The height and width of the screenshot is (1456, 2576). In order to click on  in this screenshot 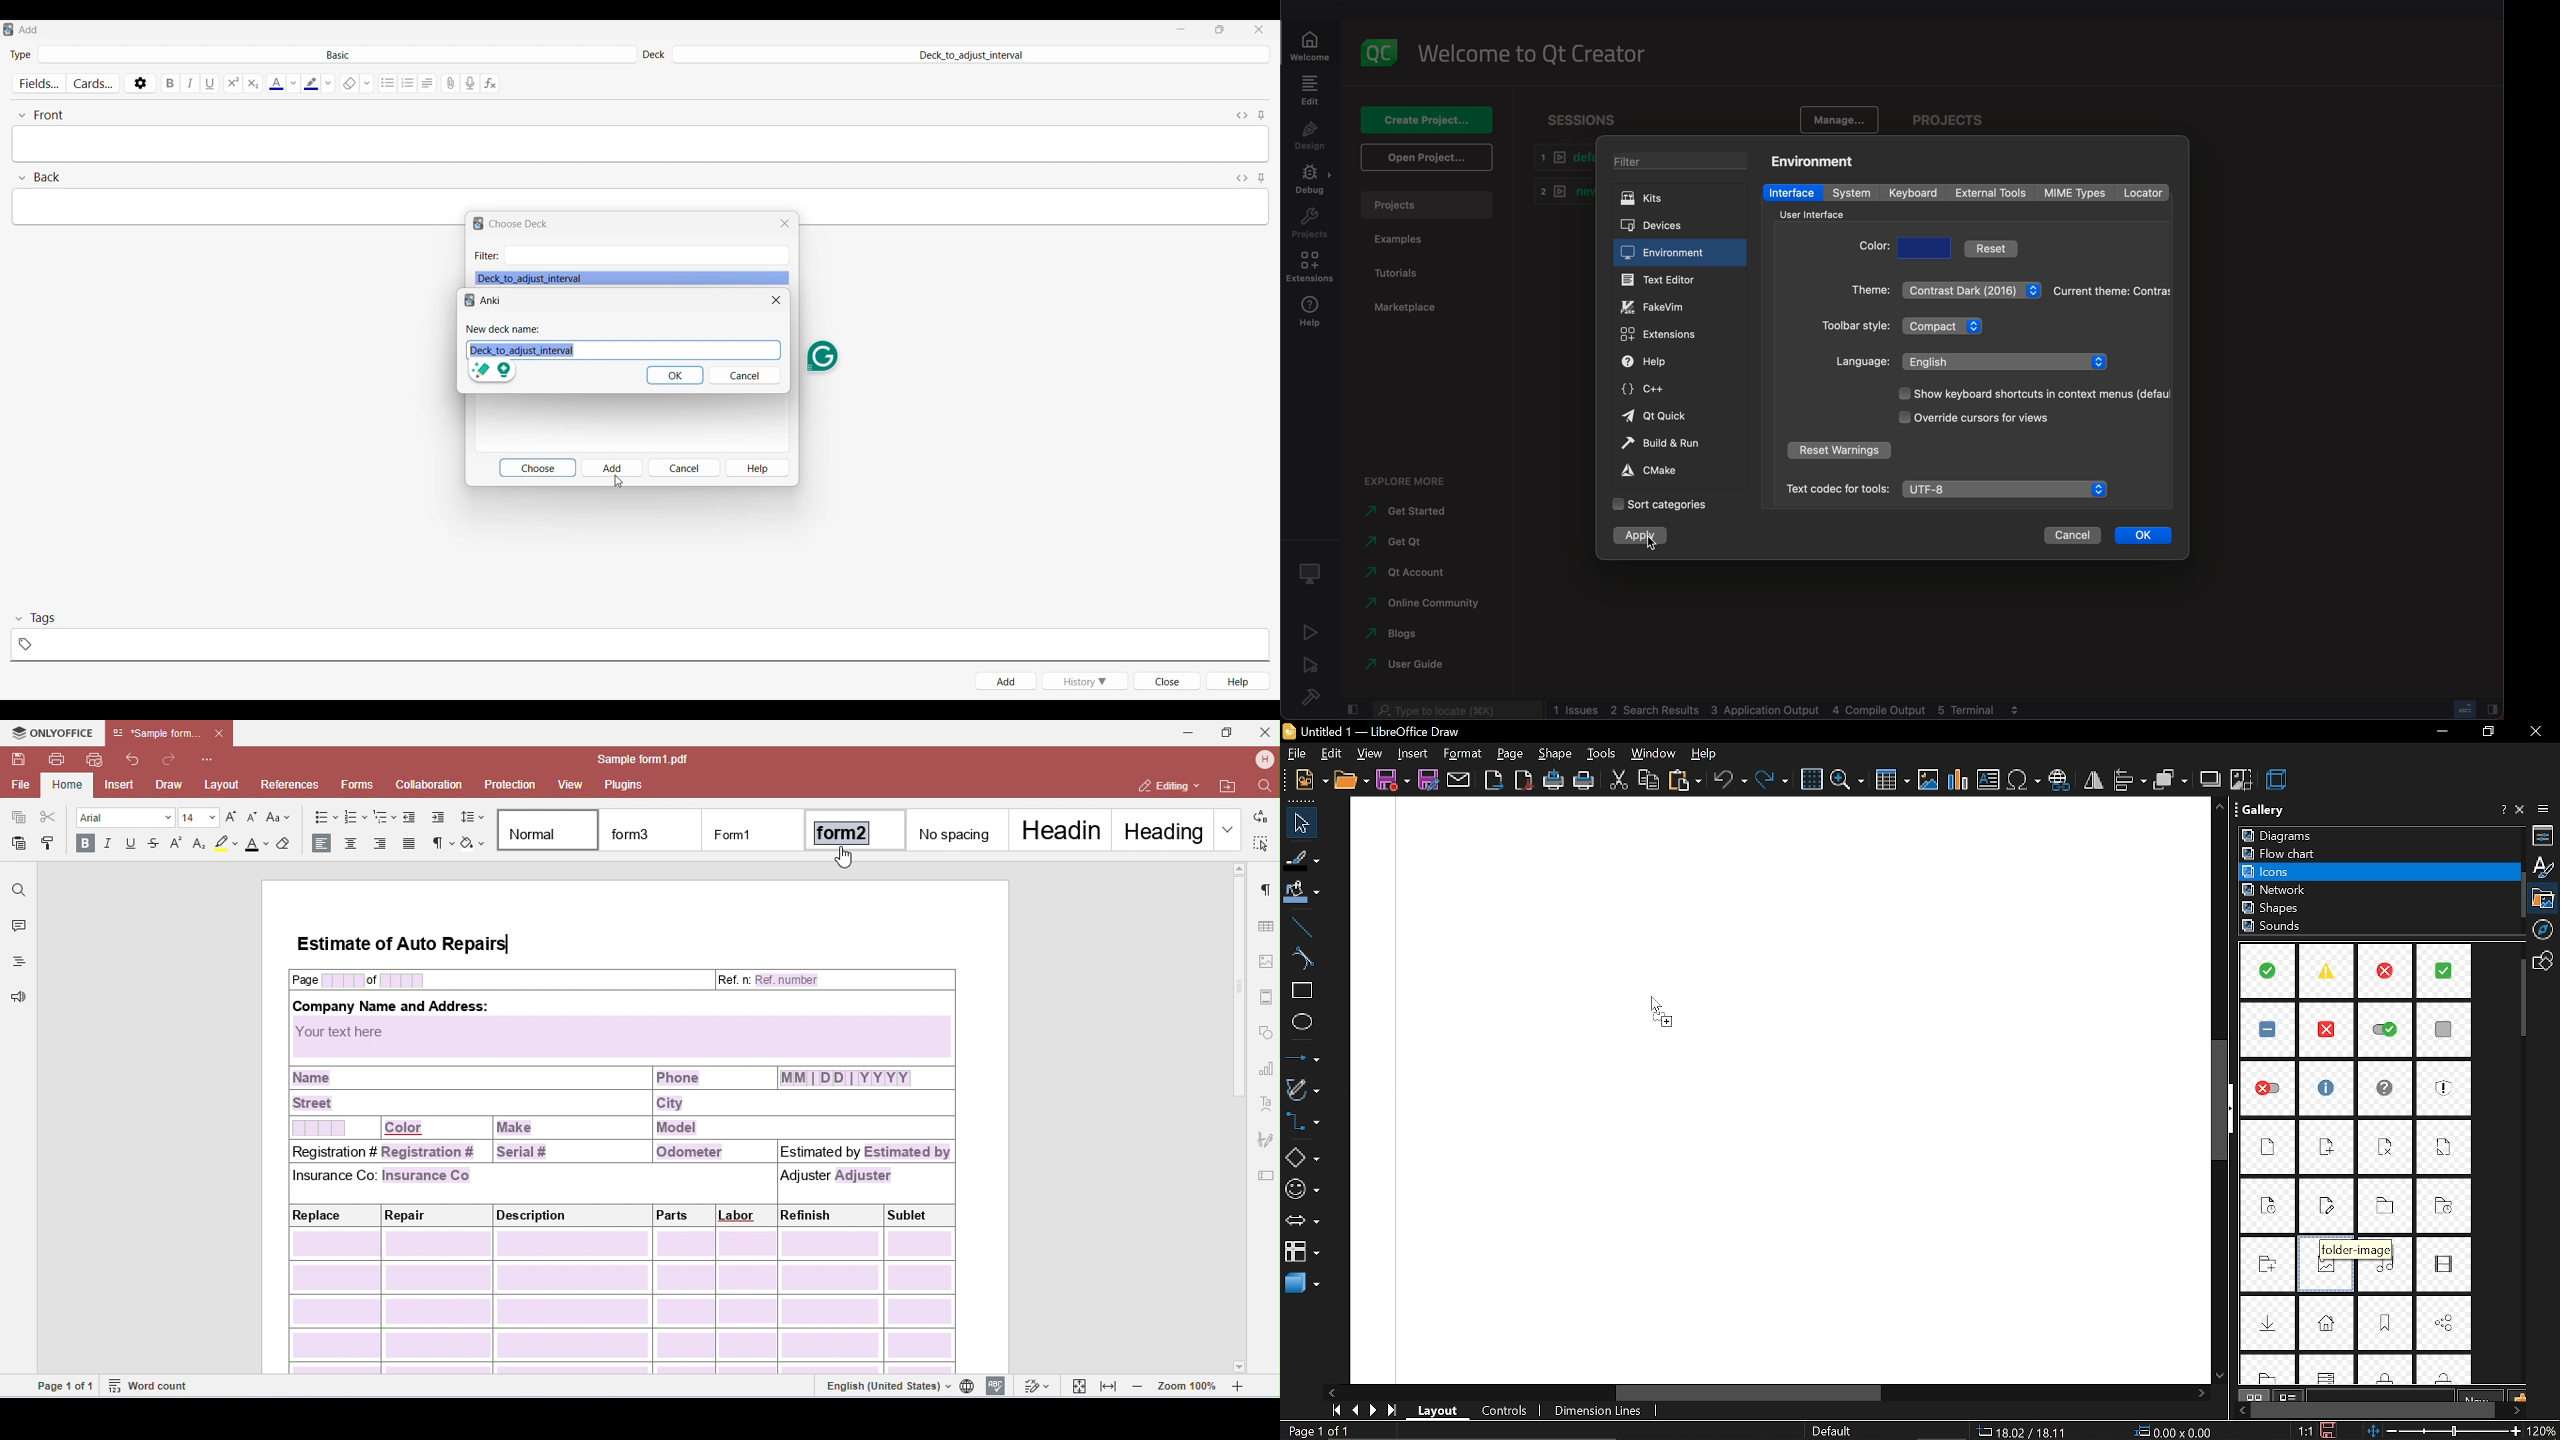, I will do `click(1085, 681)`.